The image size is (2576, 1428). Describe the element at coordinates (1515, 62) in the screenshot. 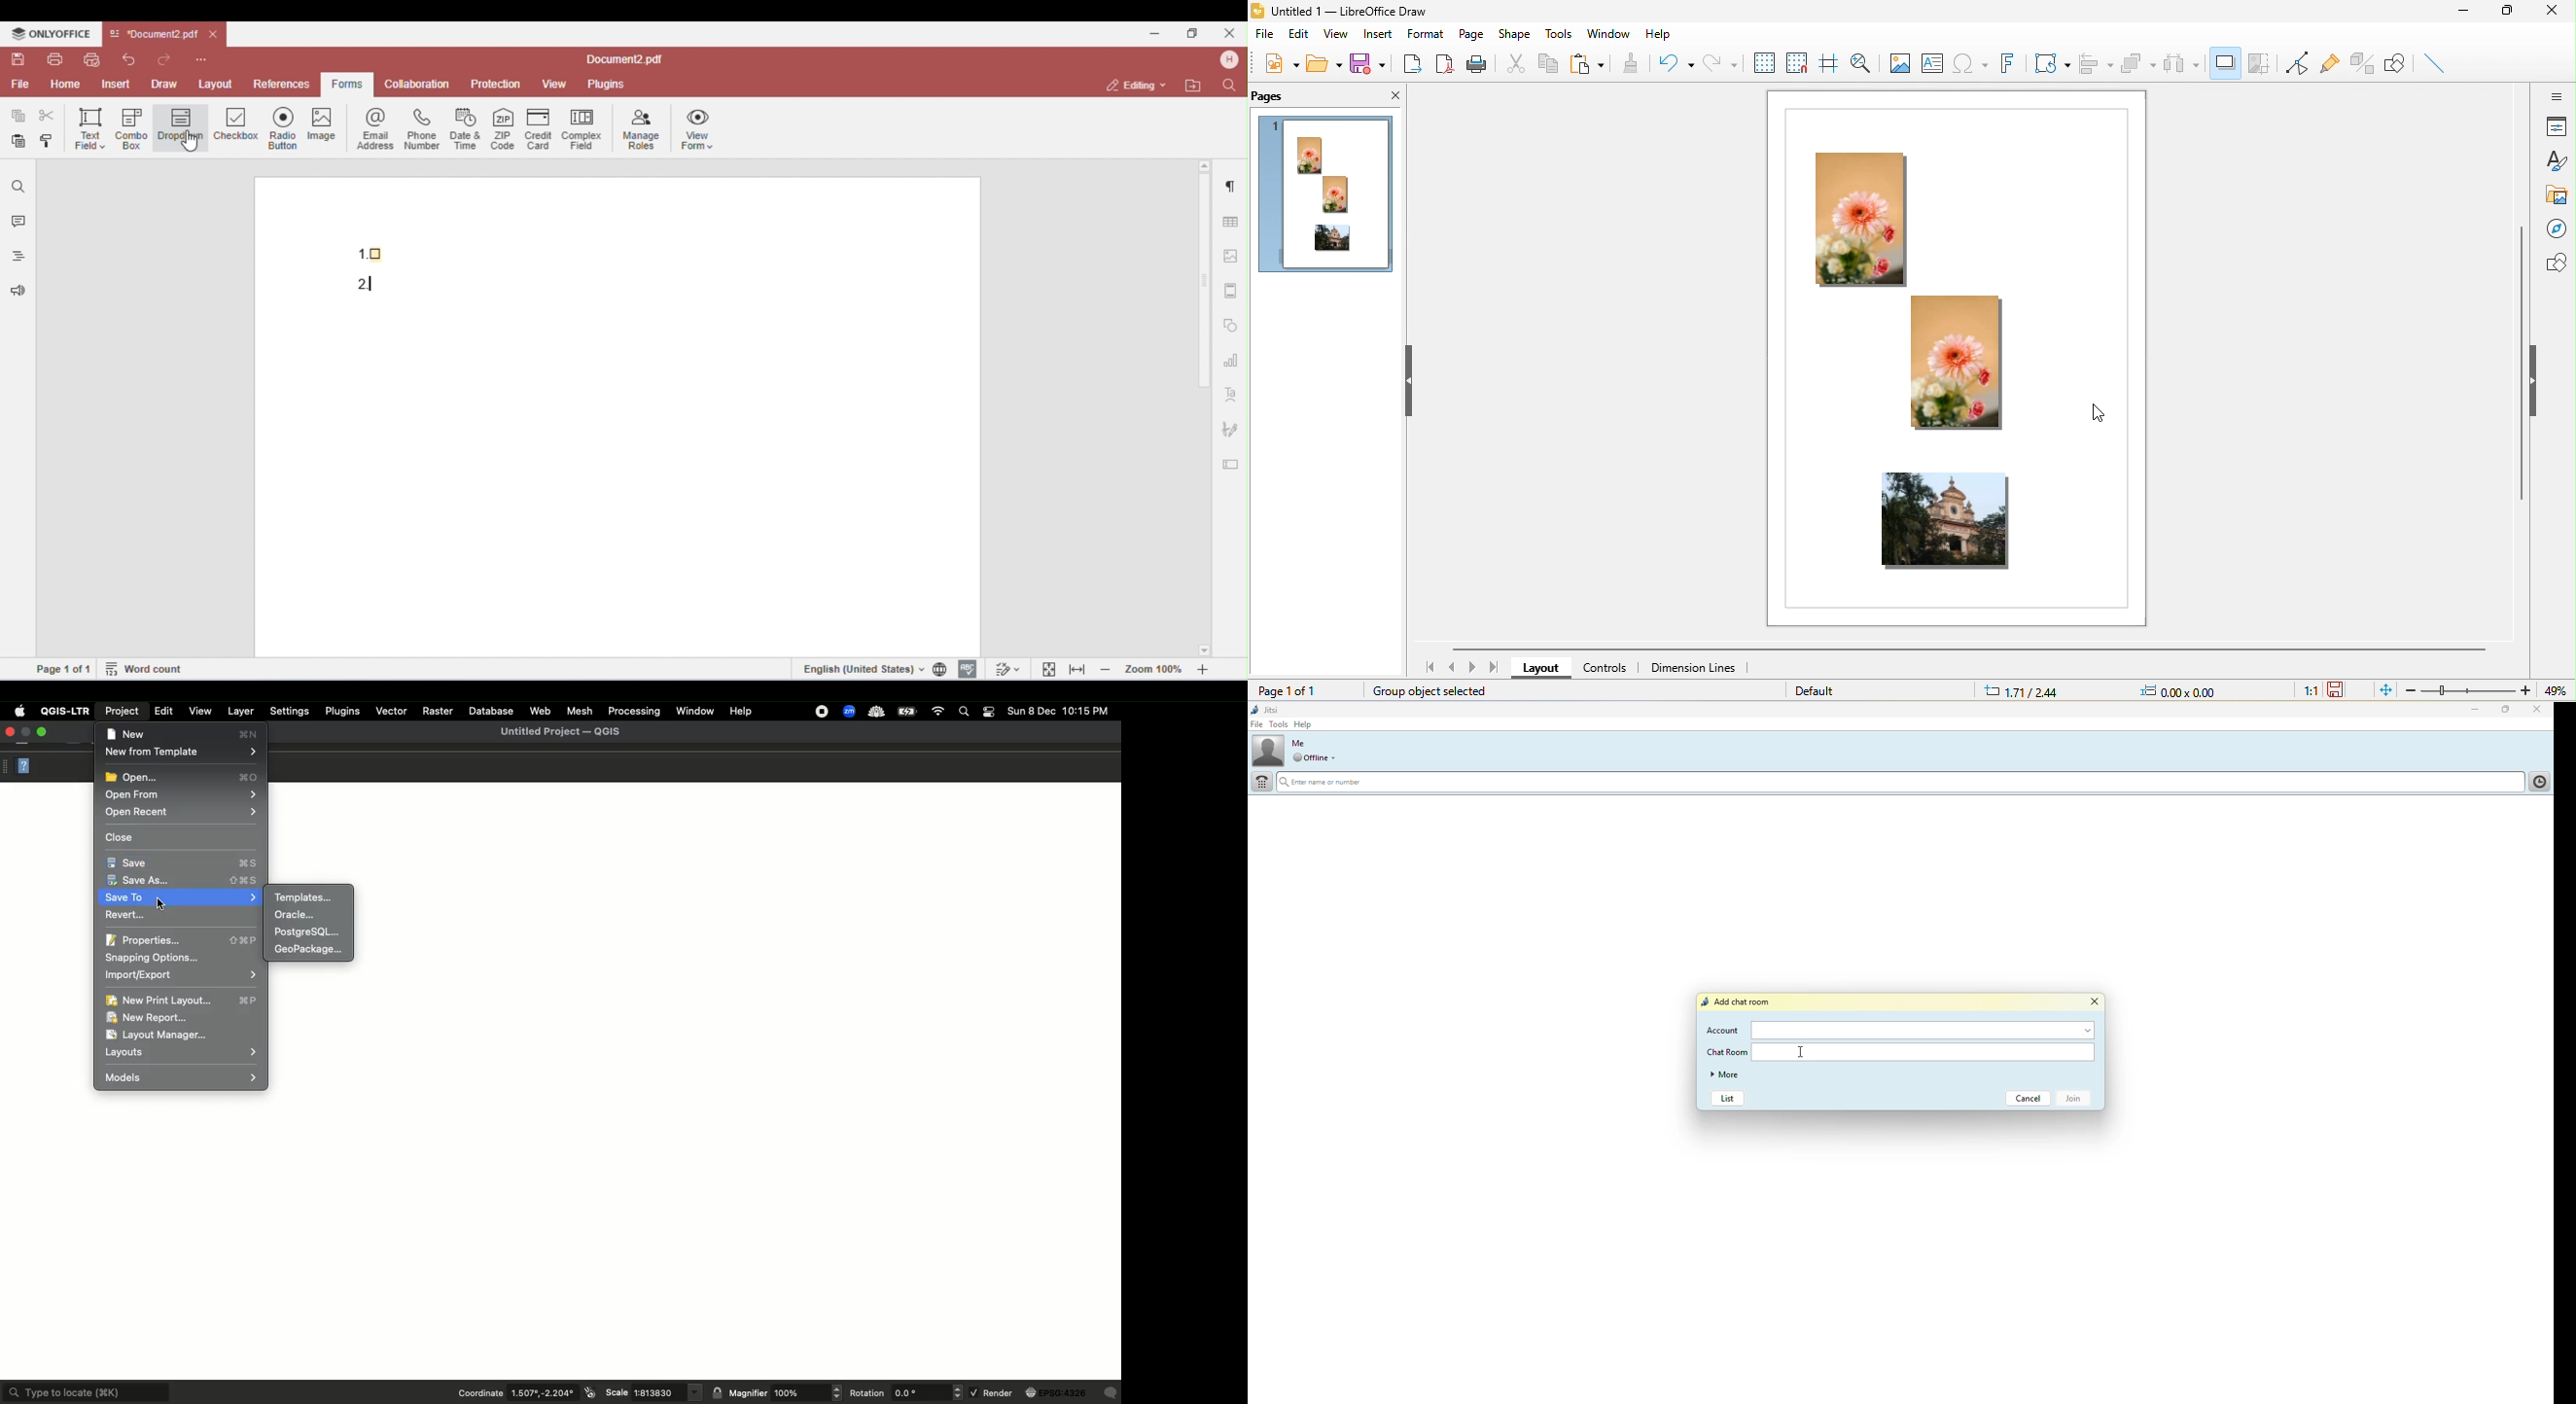

I see `cut` at that location.